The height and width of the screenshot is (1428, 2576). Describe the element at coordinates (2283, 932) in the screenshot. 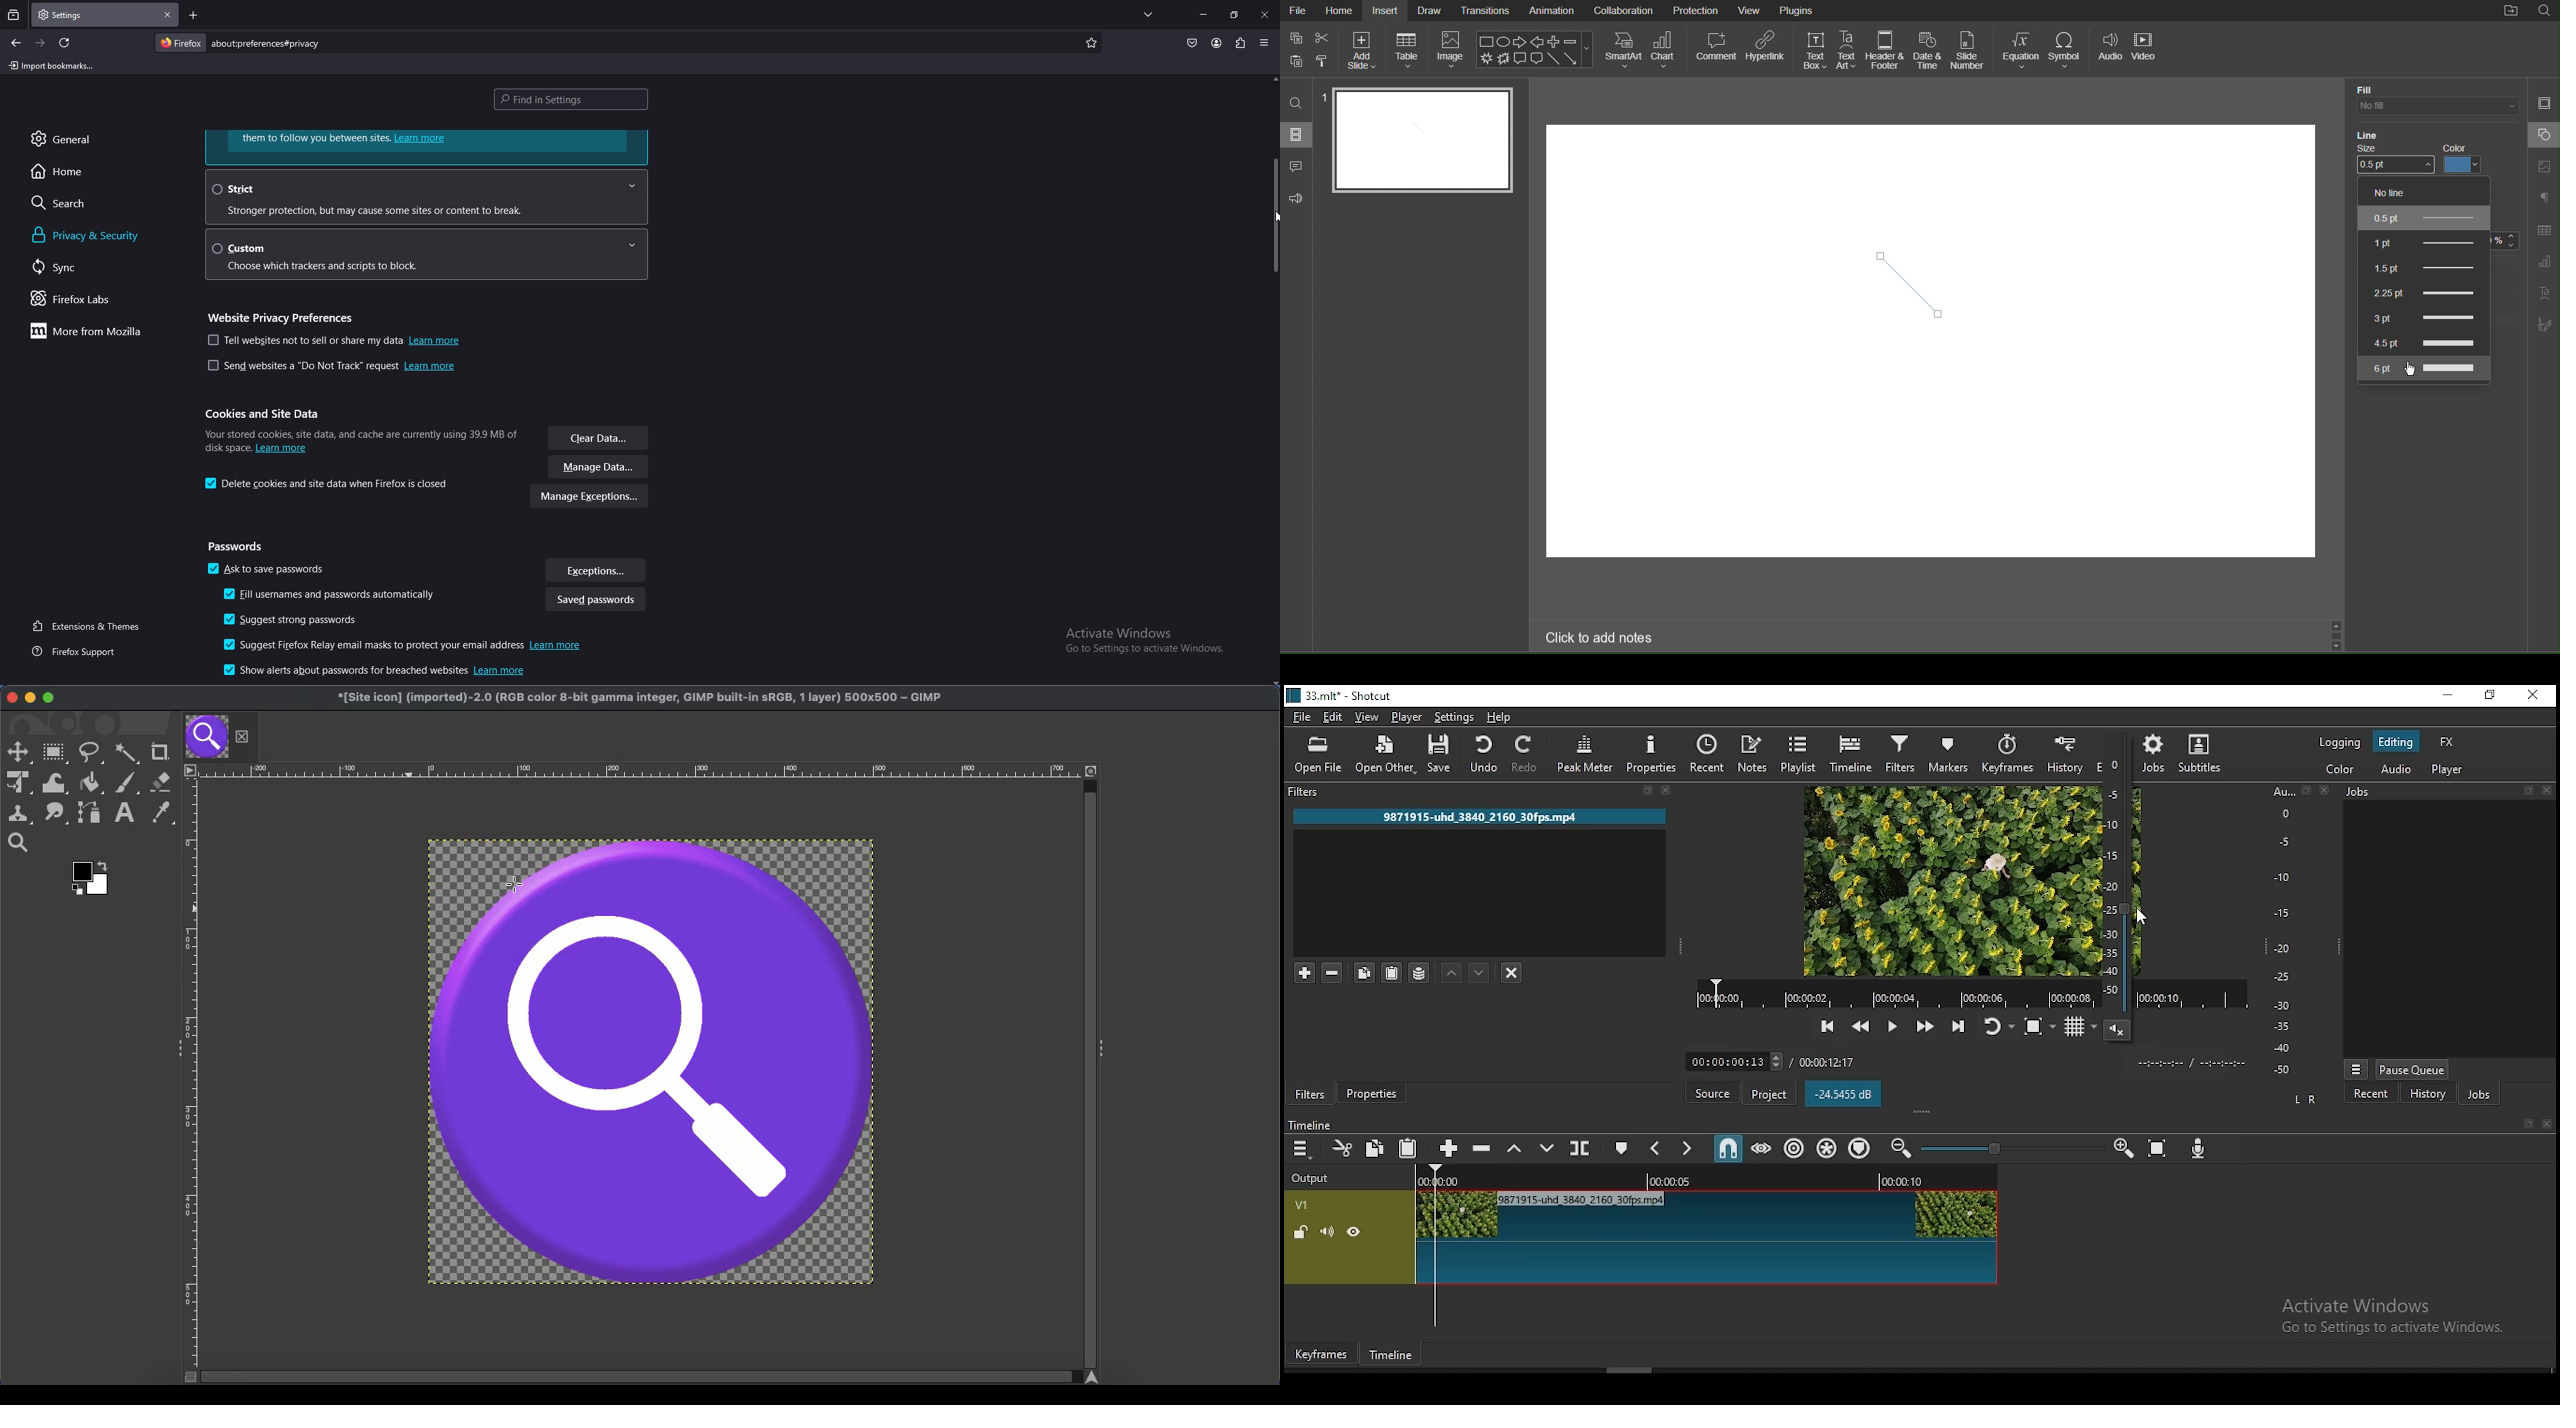

I see `scale` at that location.